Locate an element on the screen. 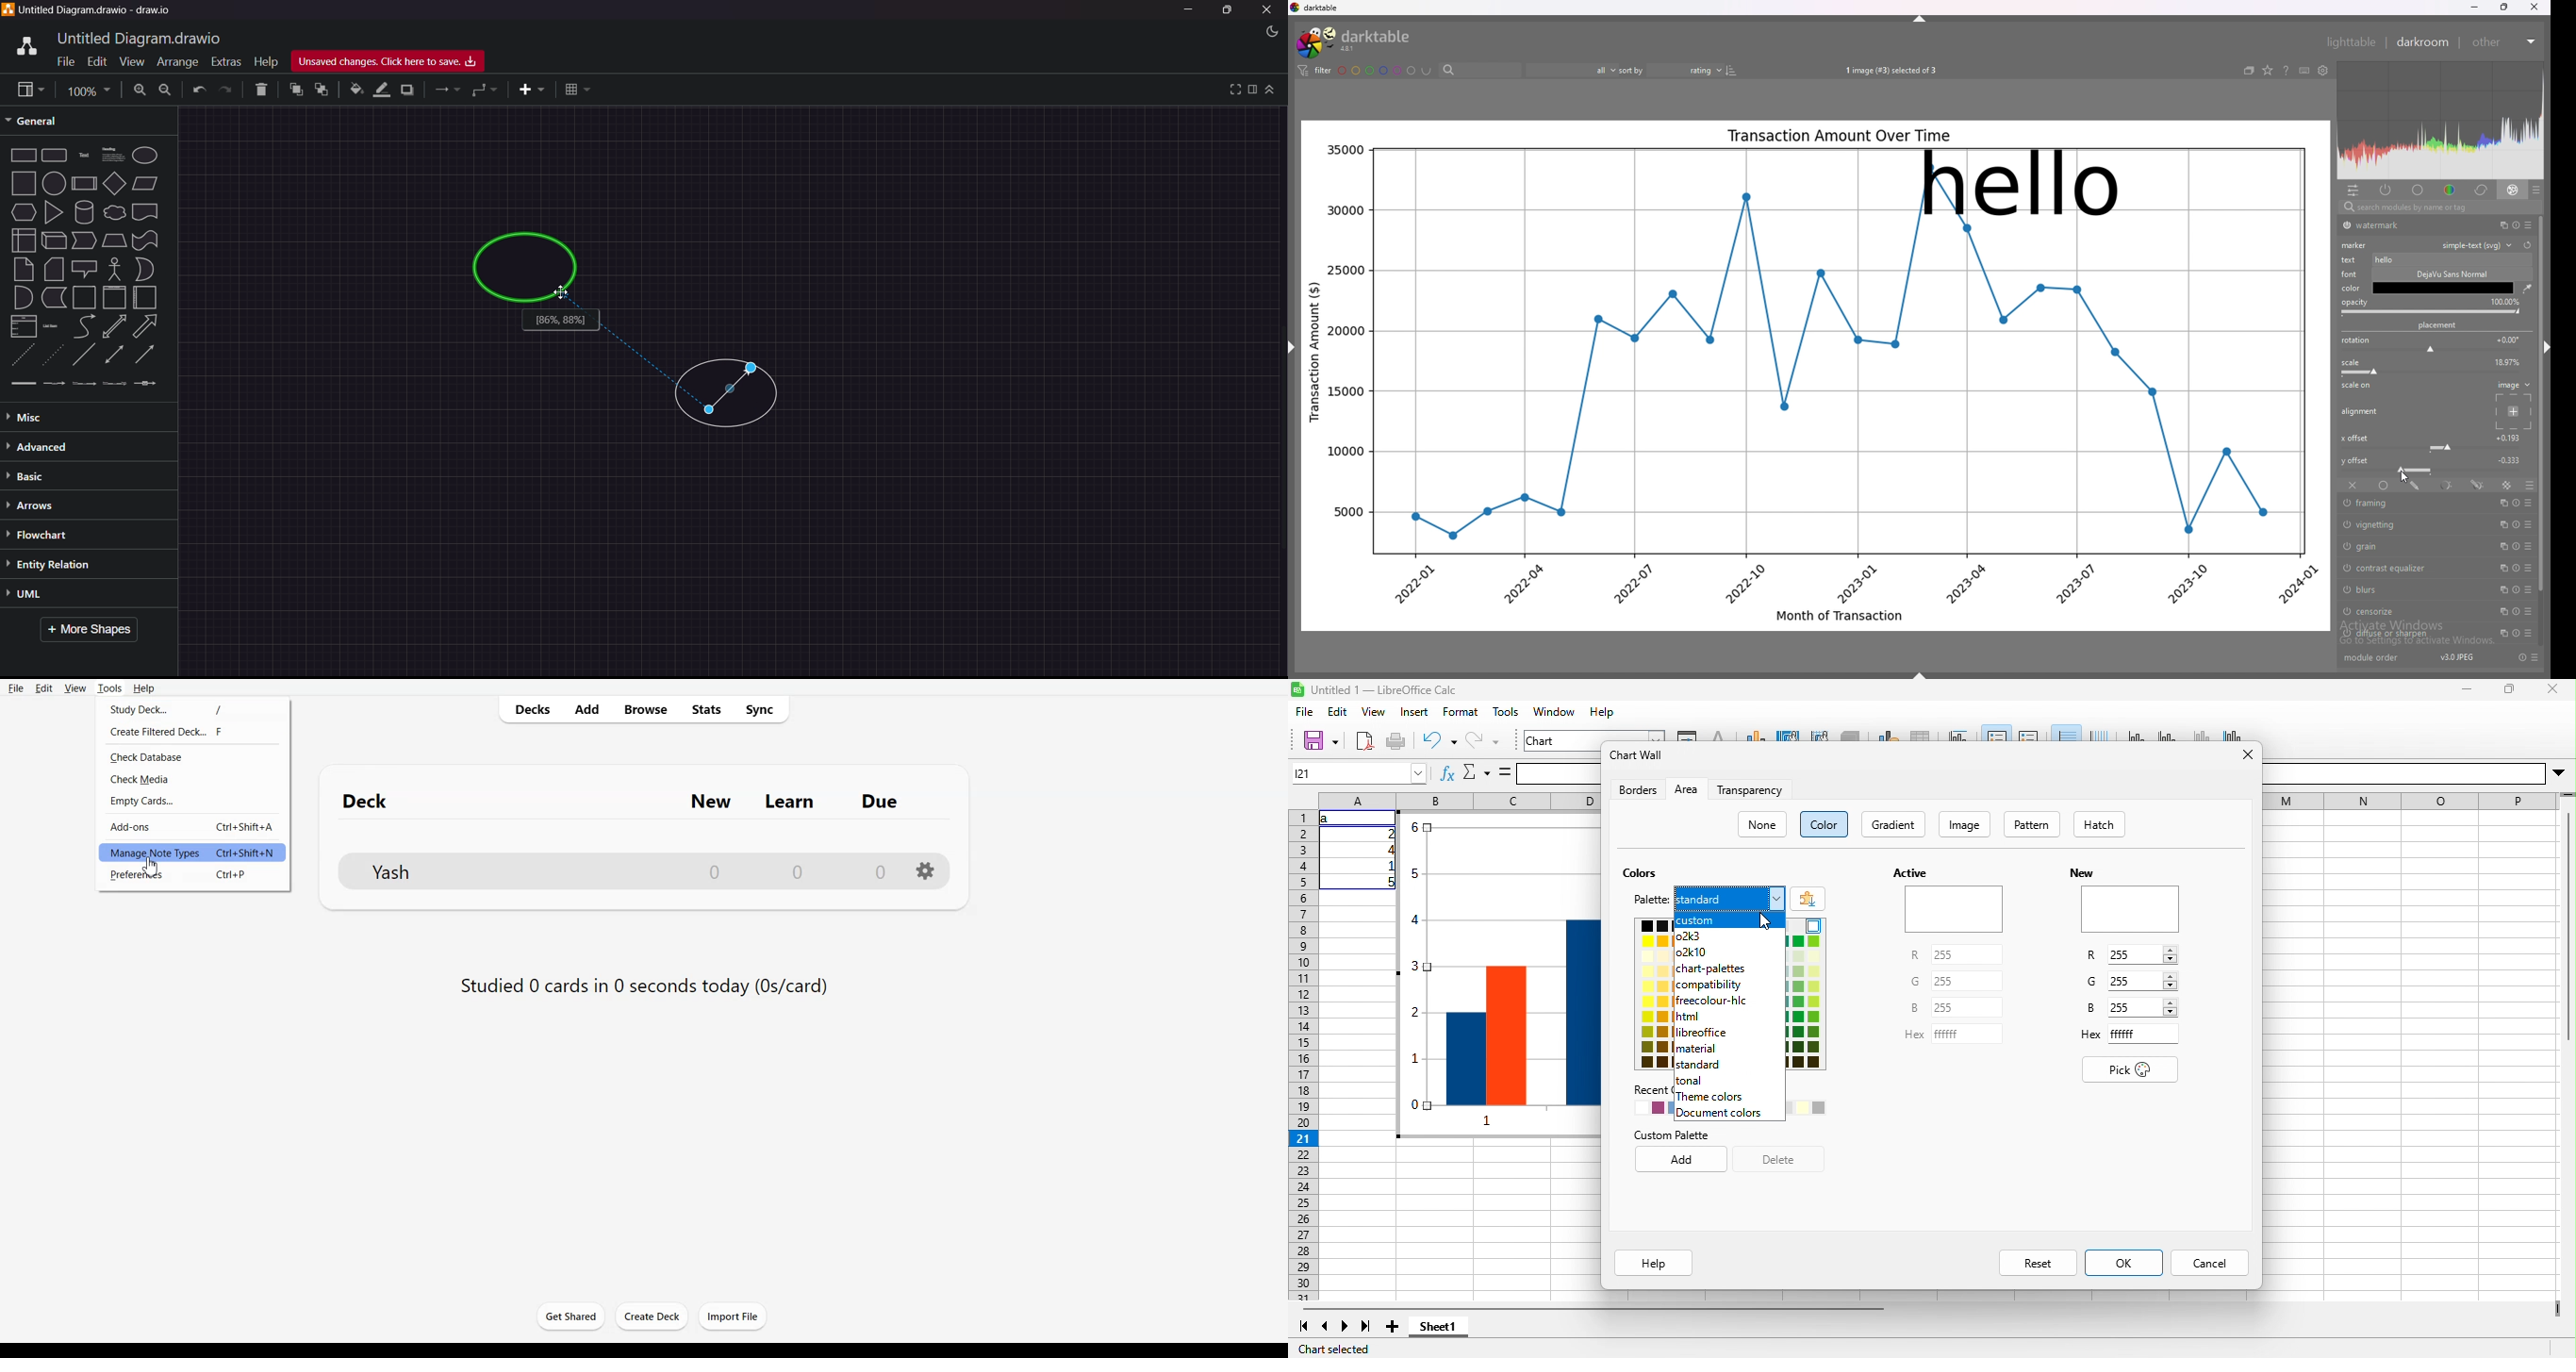 The height and width of the screenshot is (1372, 2576). Import File is located at coordinates (733, 1316).